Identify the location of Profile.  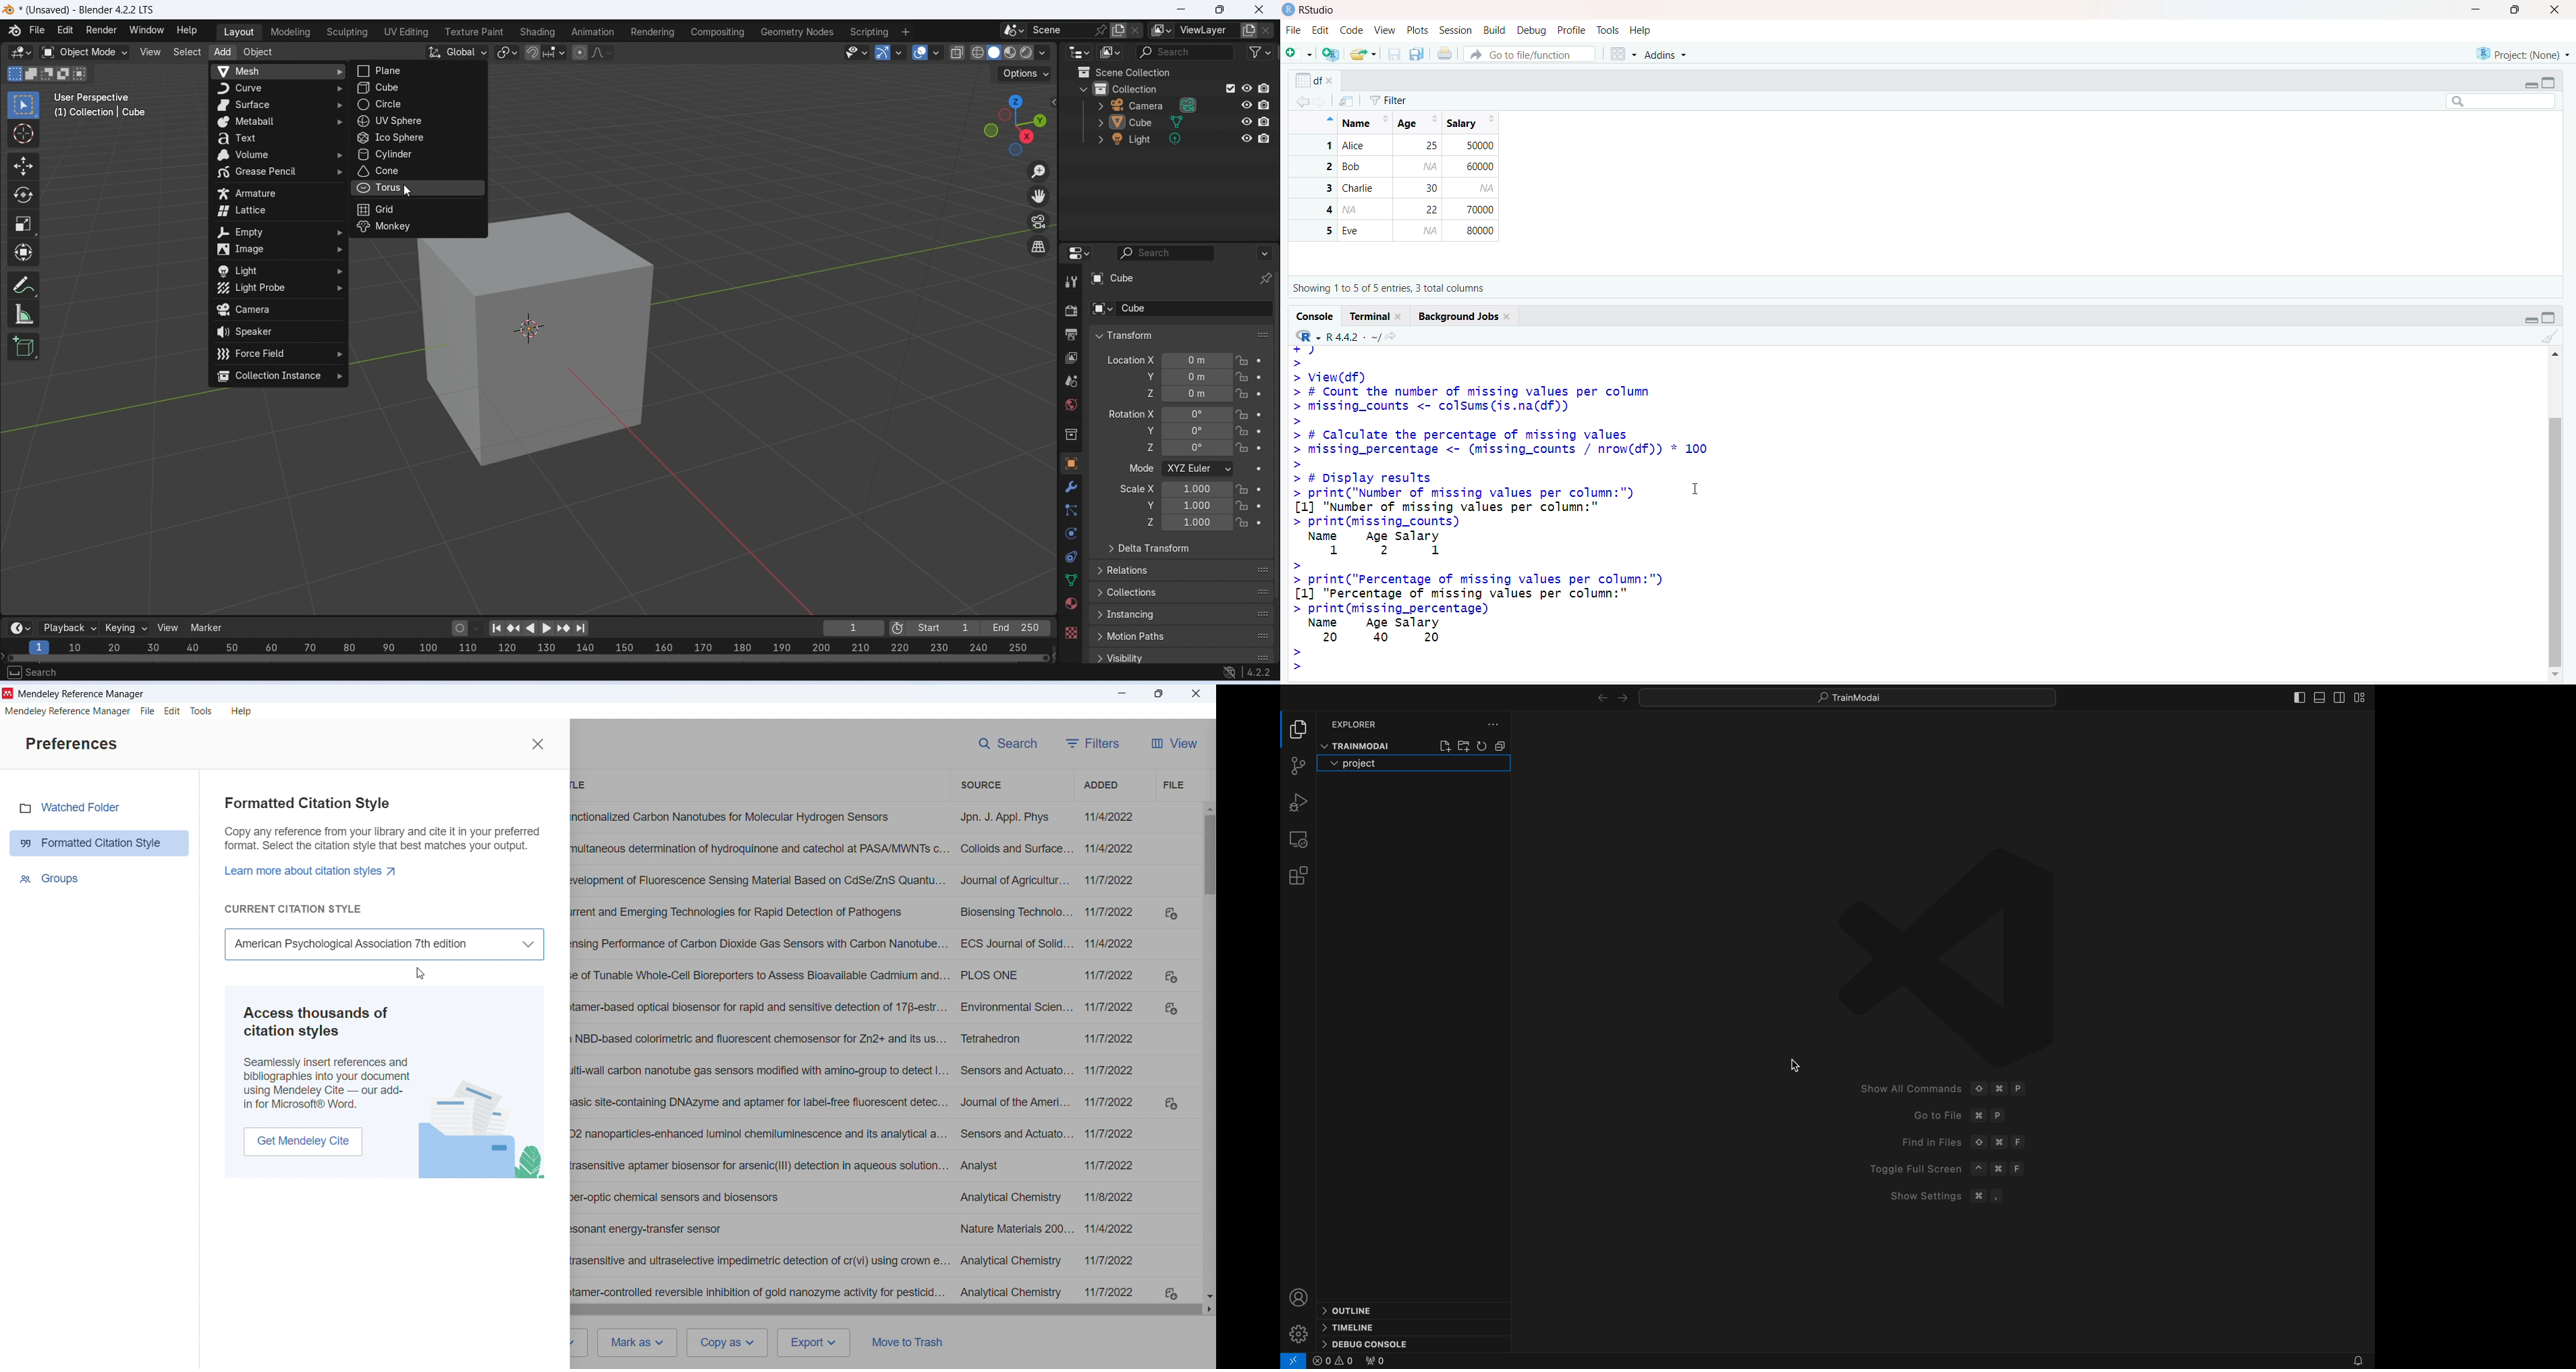
(1572, 29).